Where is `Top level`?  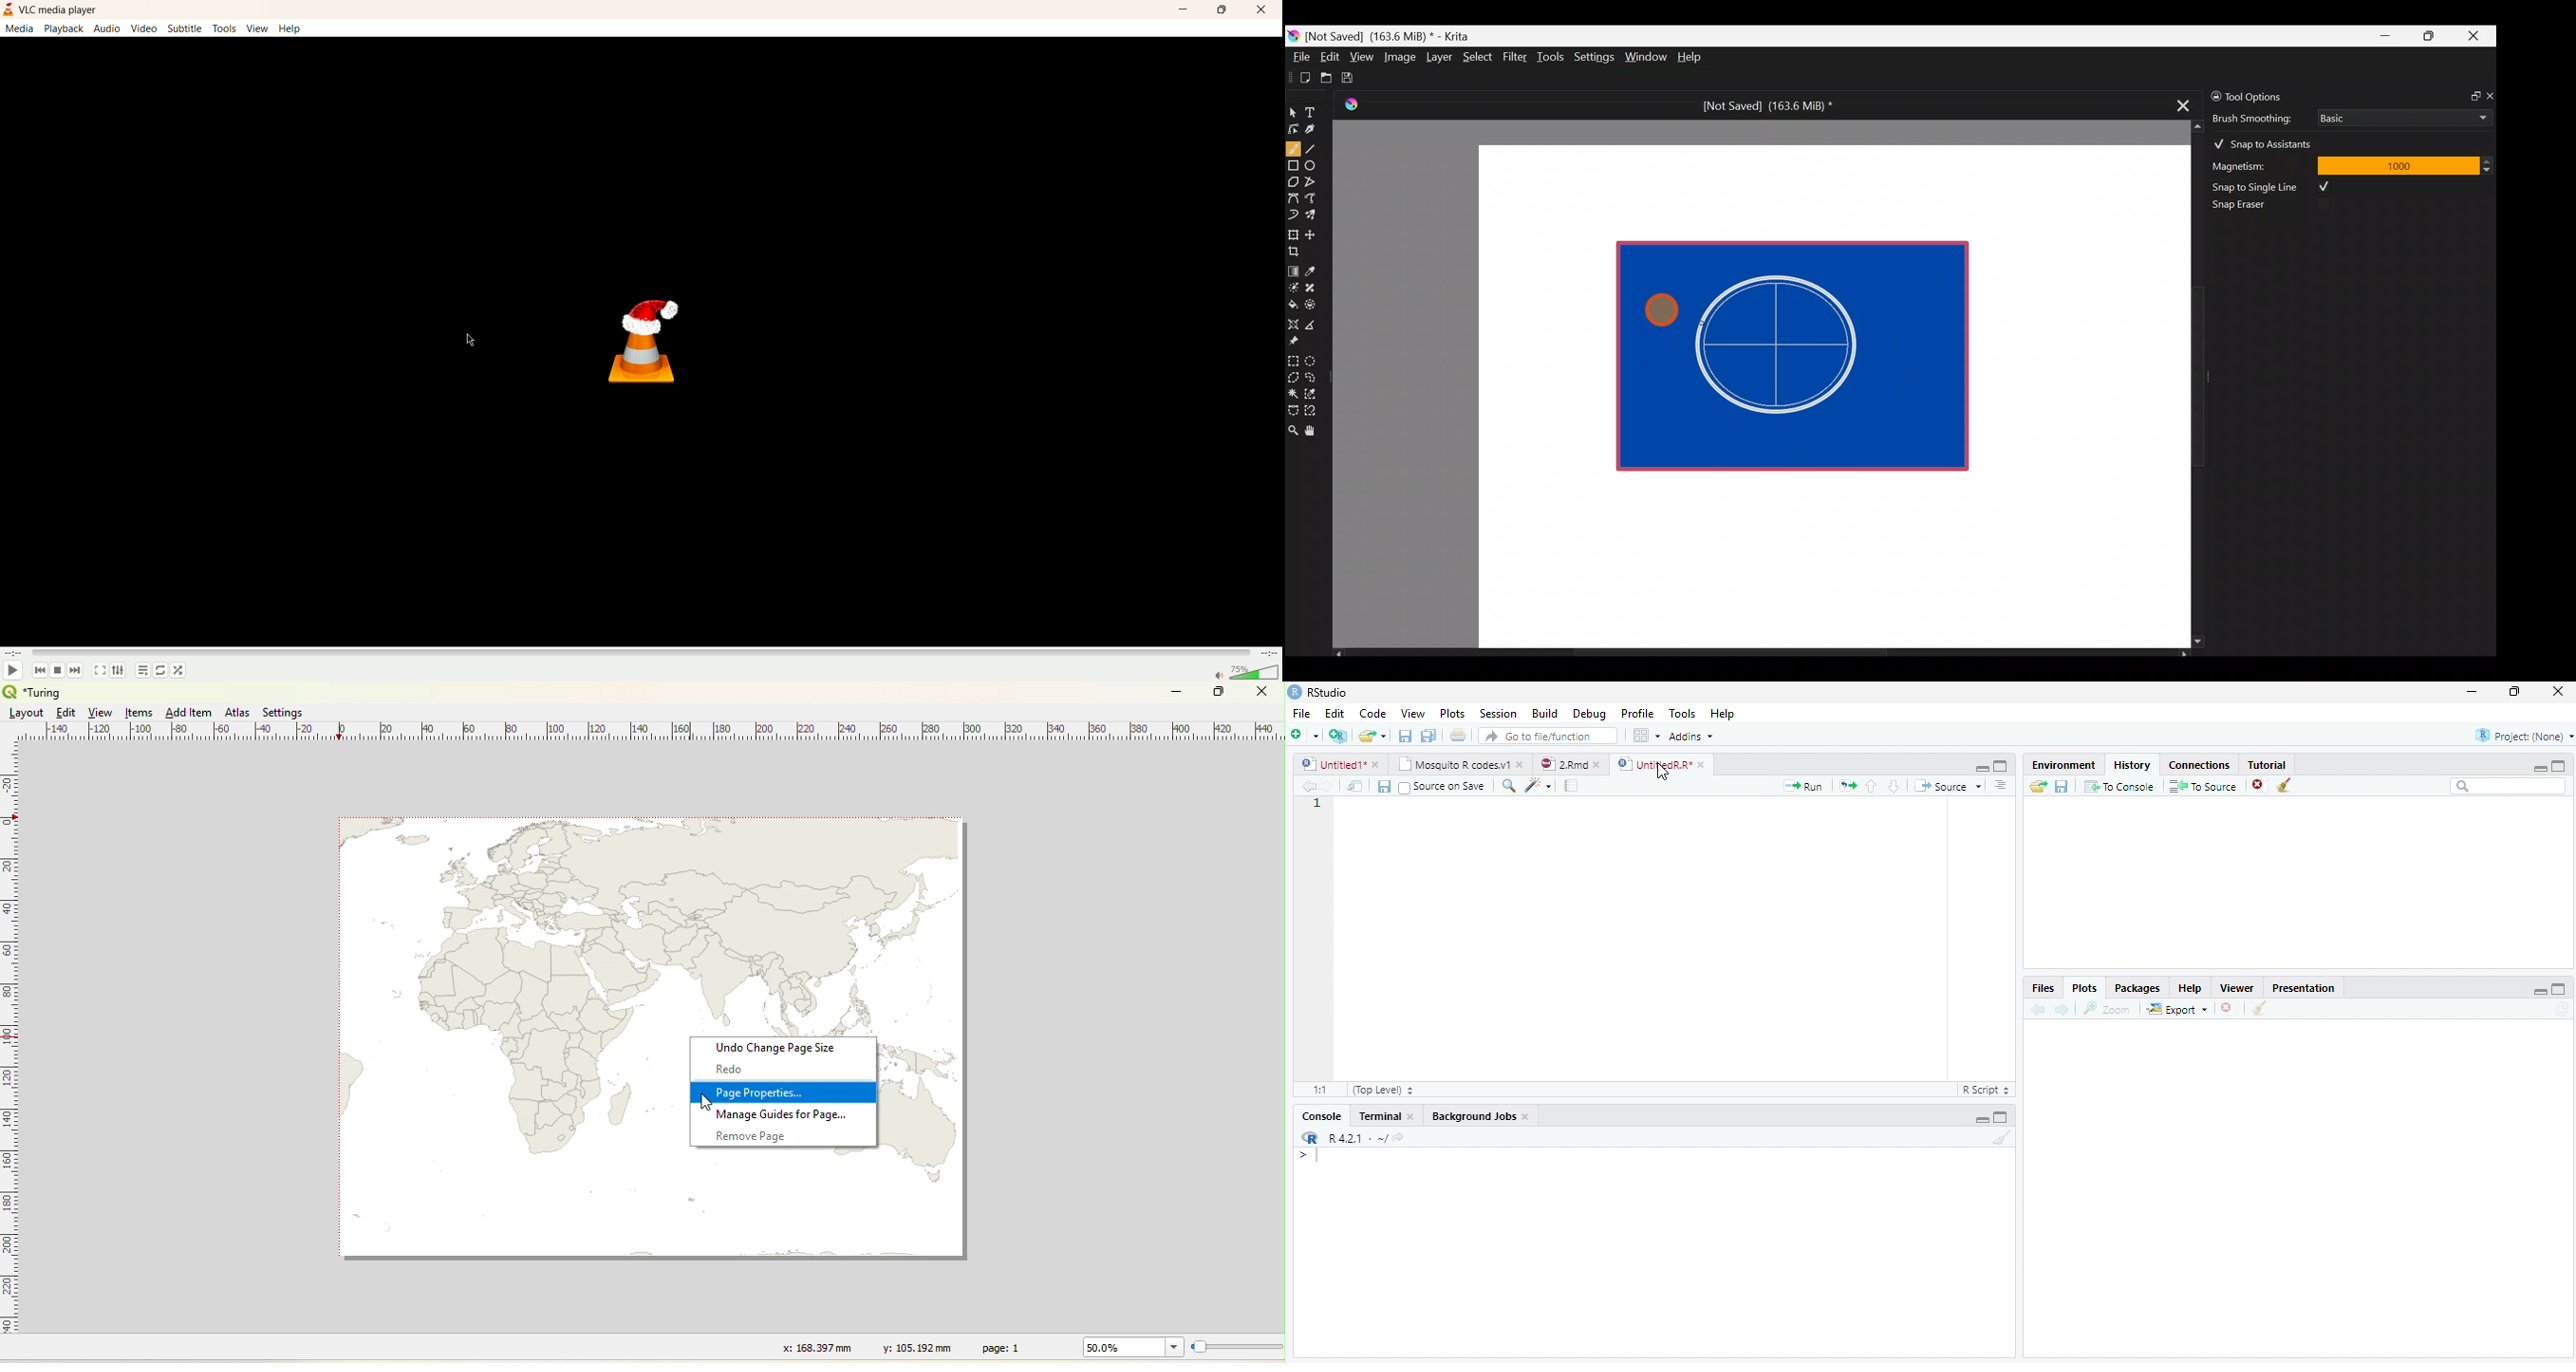
Top level is located at coordinates (1379, 1091).